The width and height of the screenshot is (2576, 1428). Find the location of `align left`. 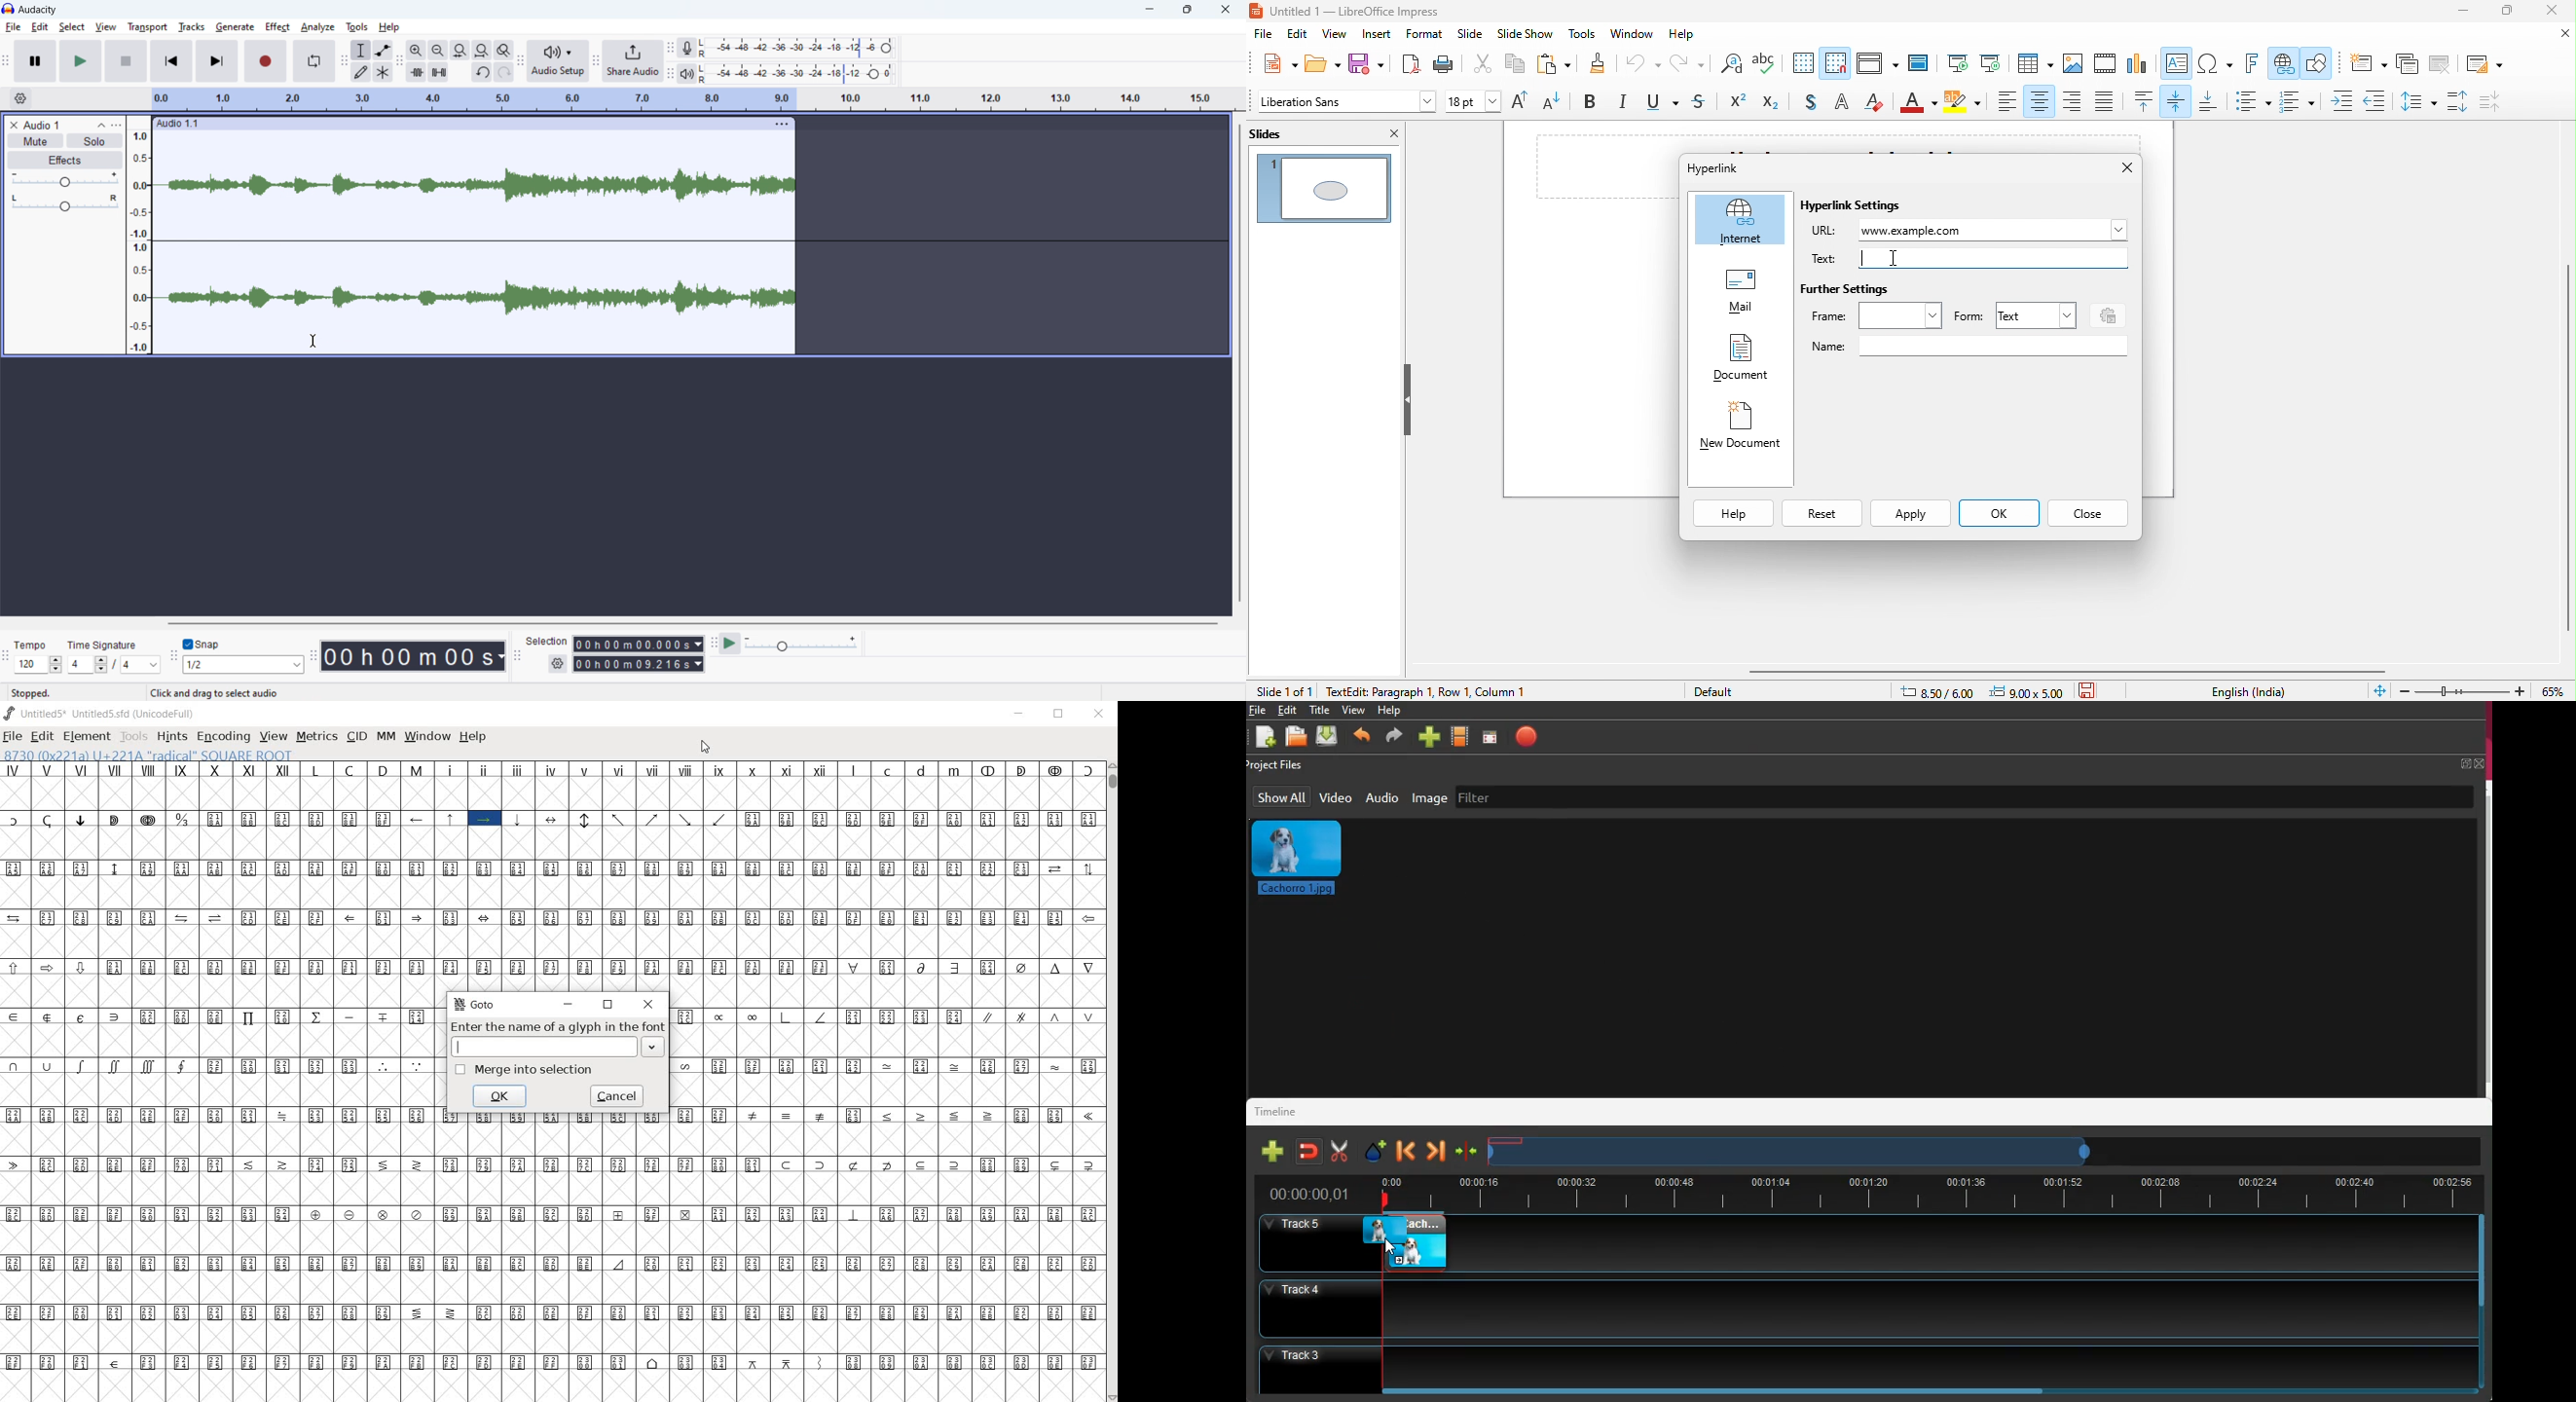

align left is located at coordinates (2007, 101).